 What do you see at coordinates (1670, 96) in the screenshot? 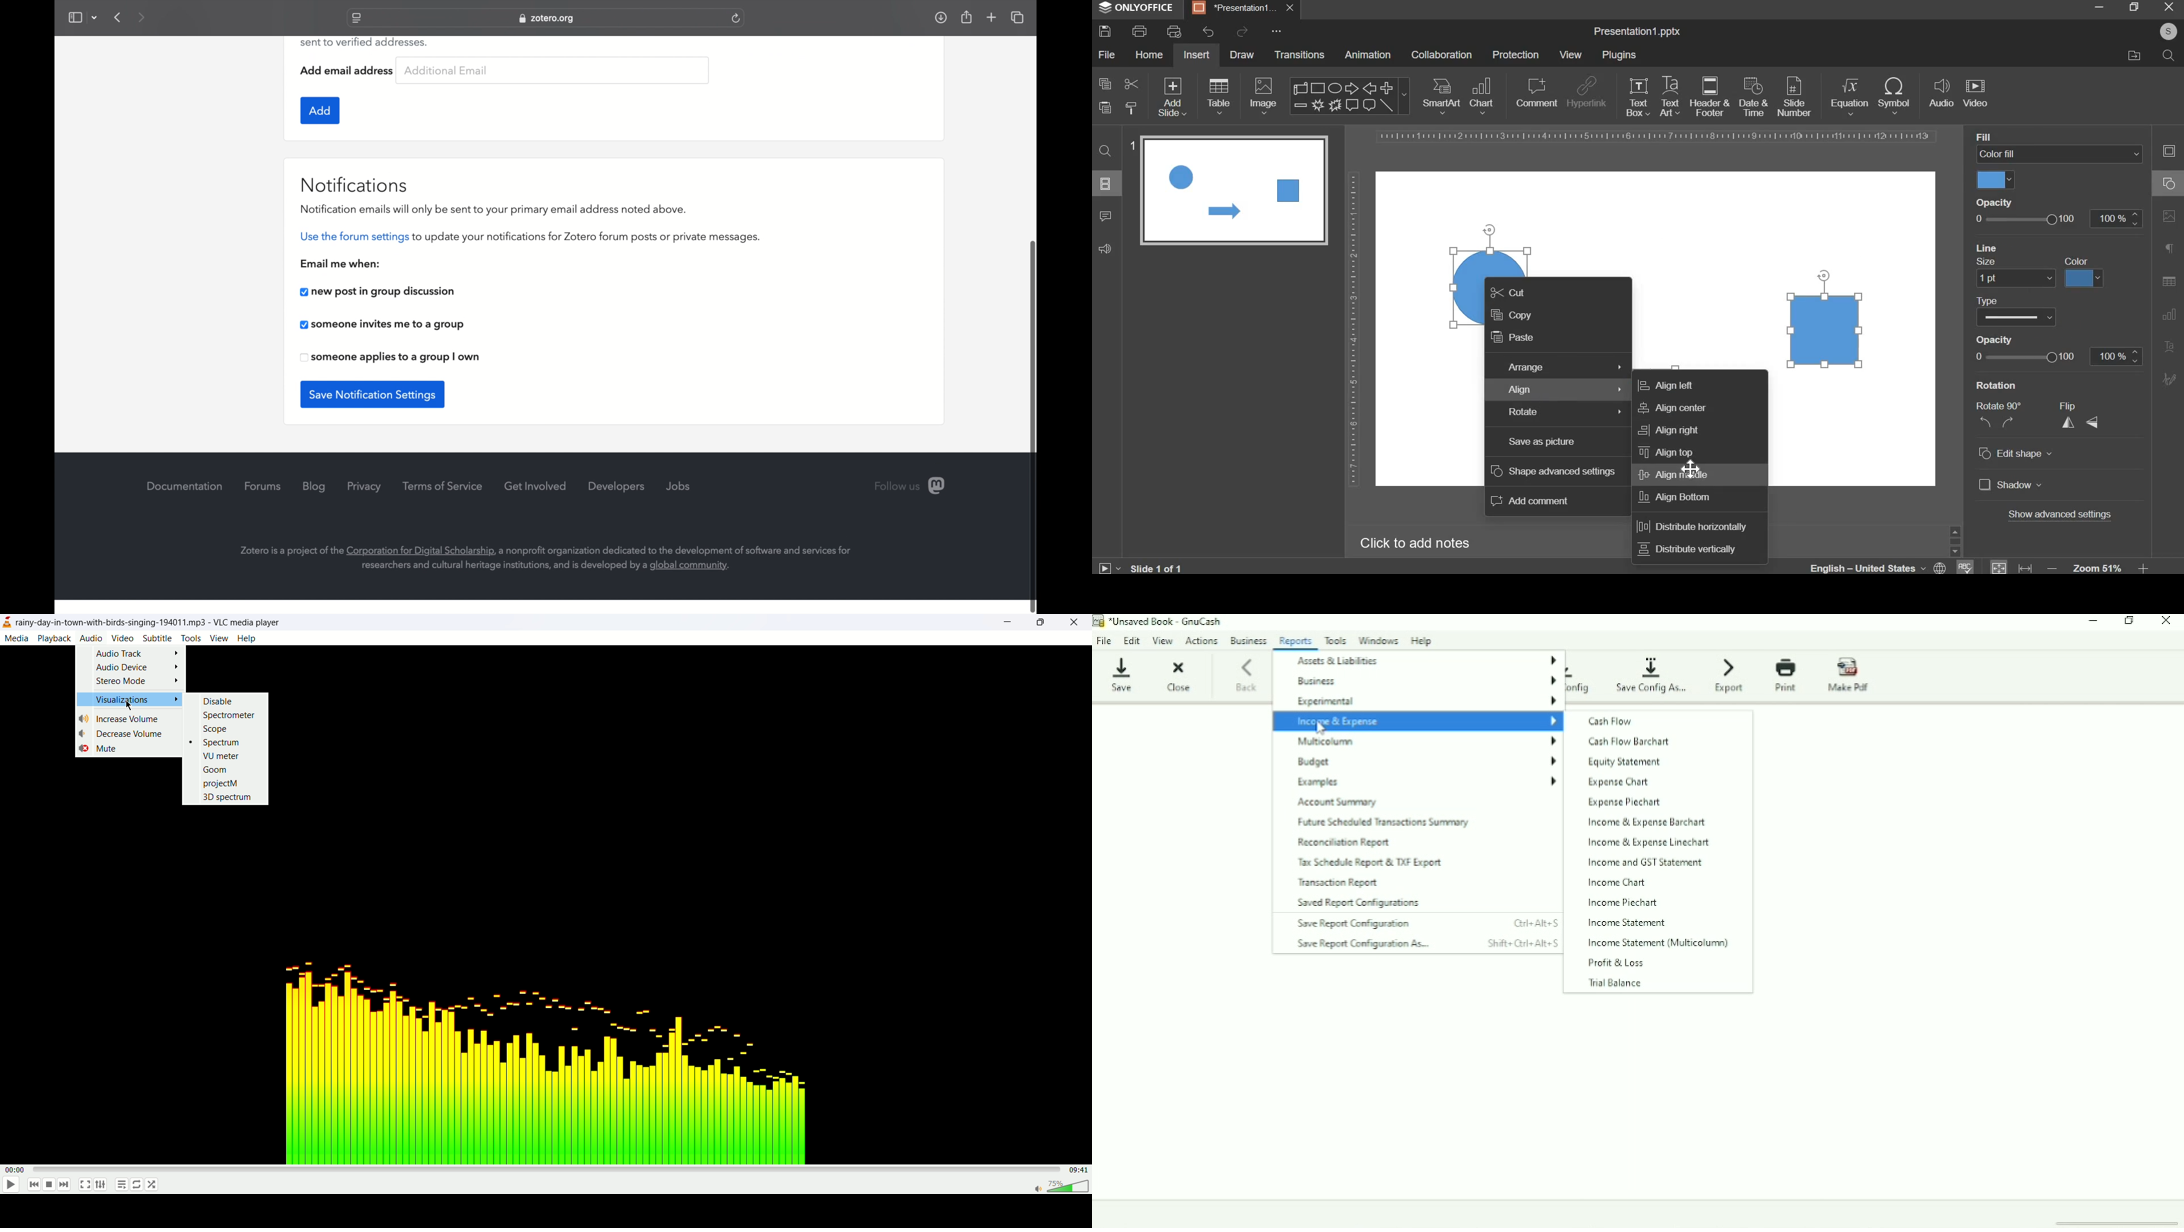
I see `text art` at bounding box center [1670, 96].